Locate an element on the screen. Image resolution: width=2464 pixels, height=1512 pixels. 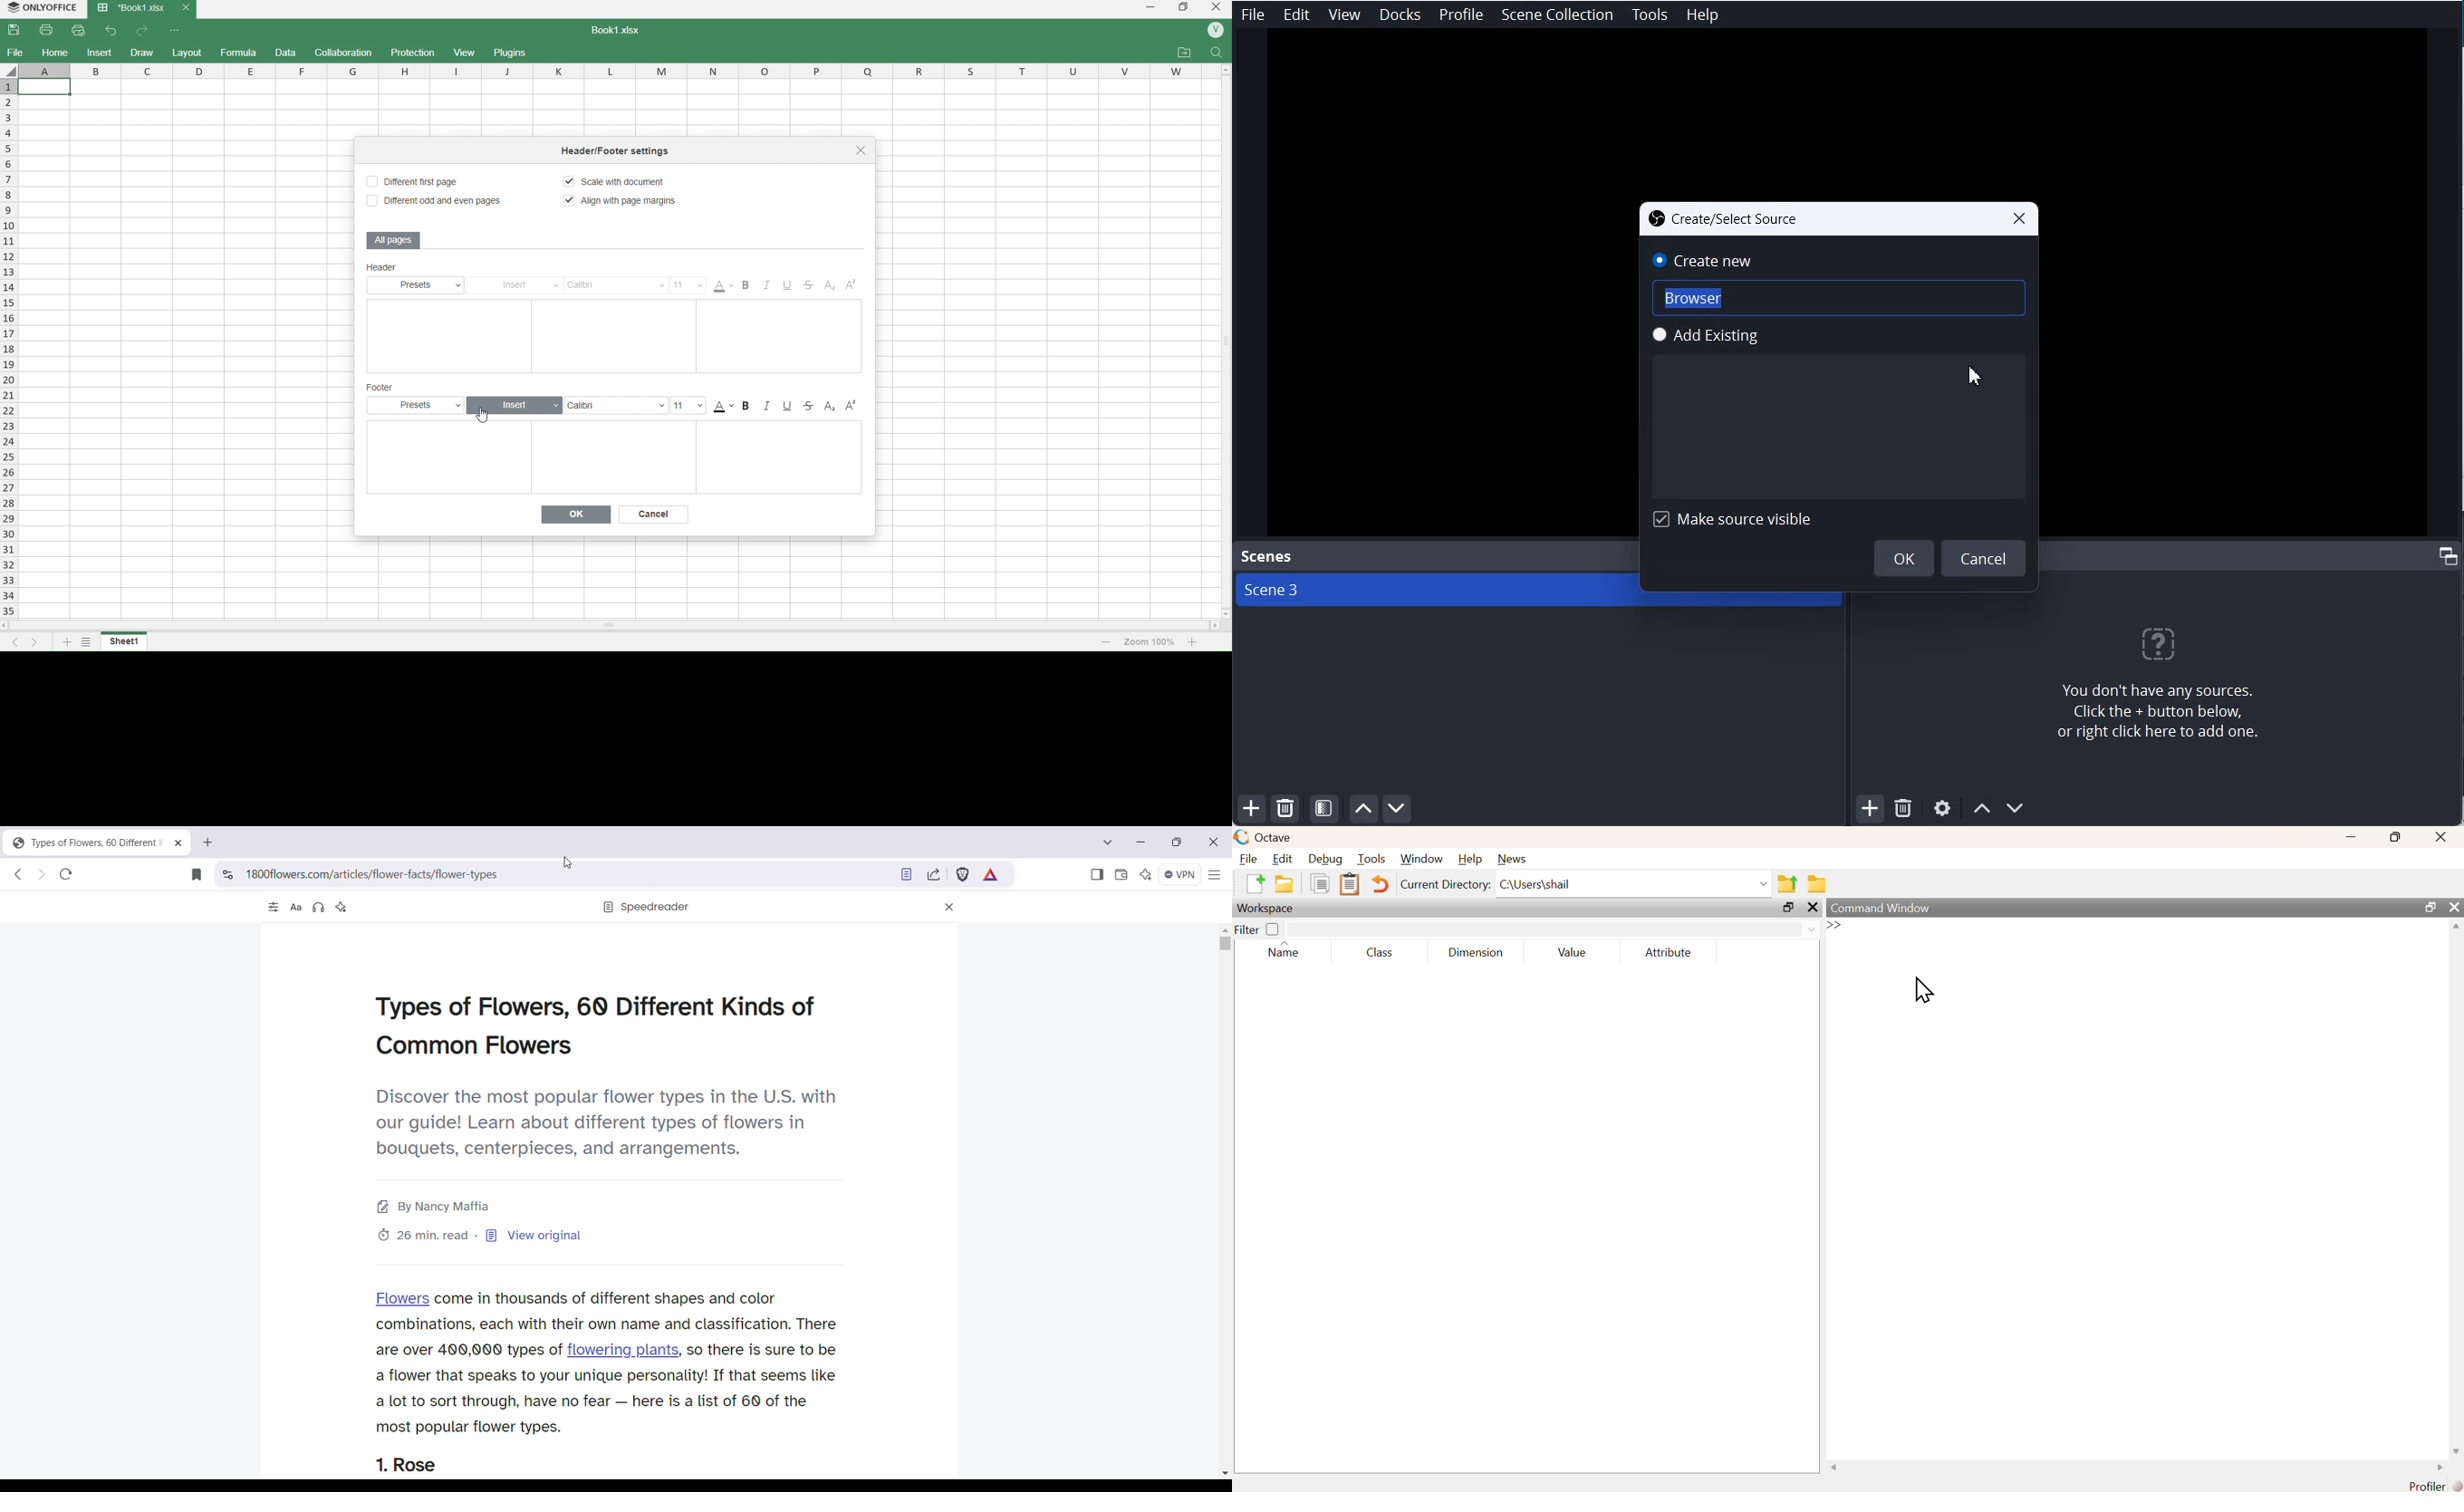
collaboration is located at coordinates (345, 52).